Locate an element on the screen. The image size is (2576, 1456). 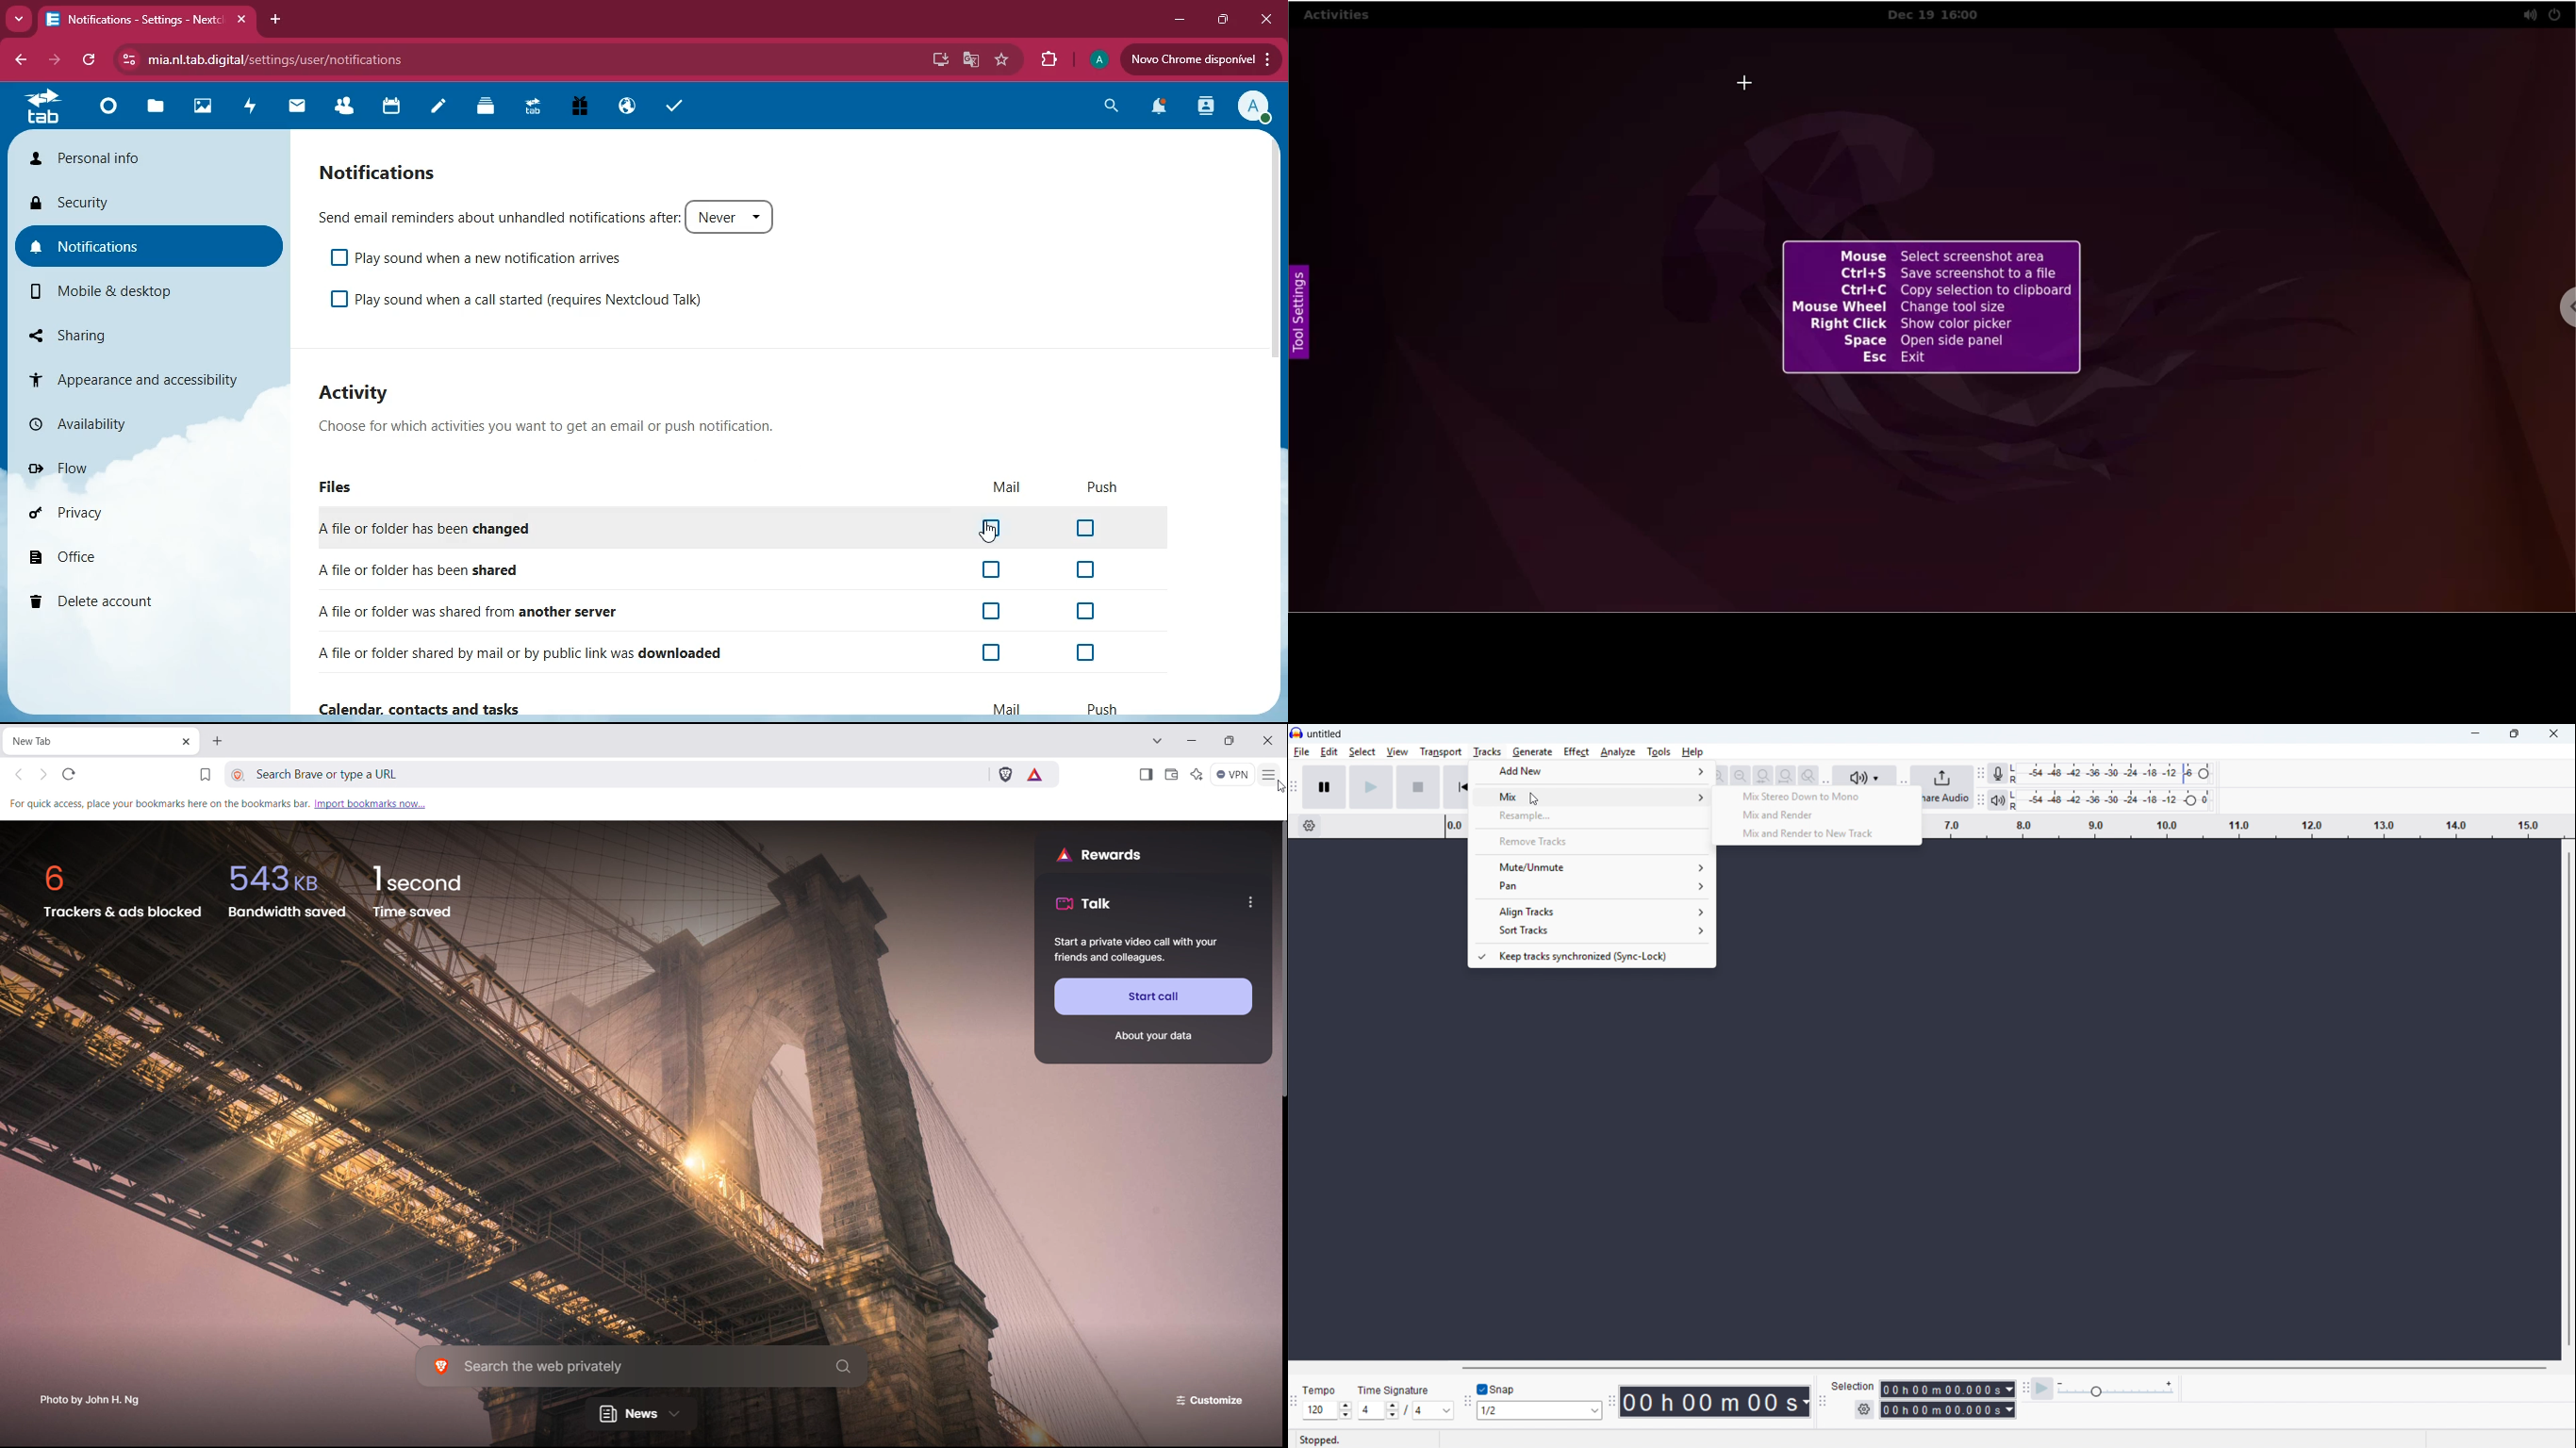
Tools  is located at coordinates (1659, 751).